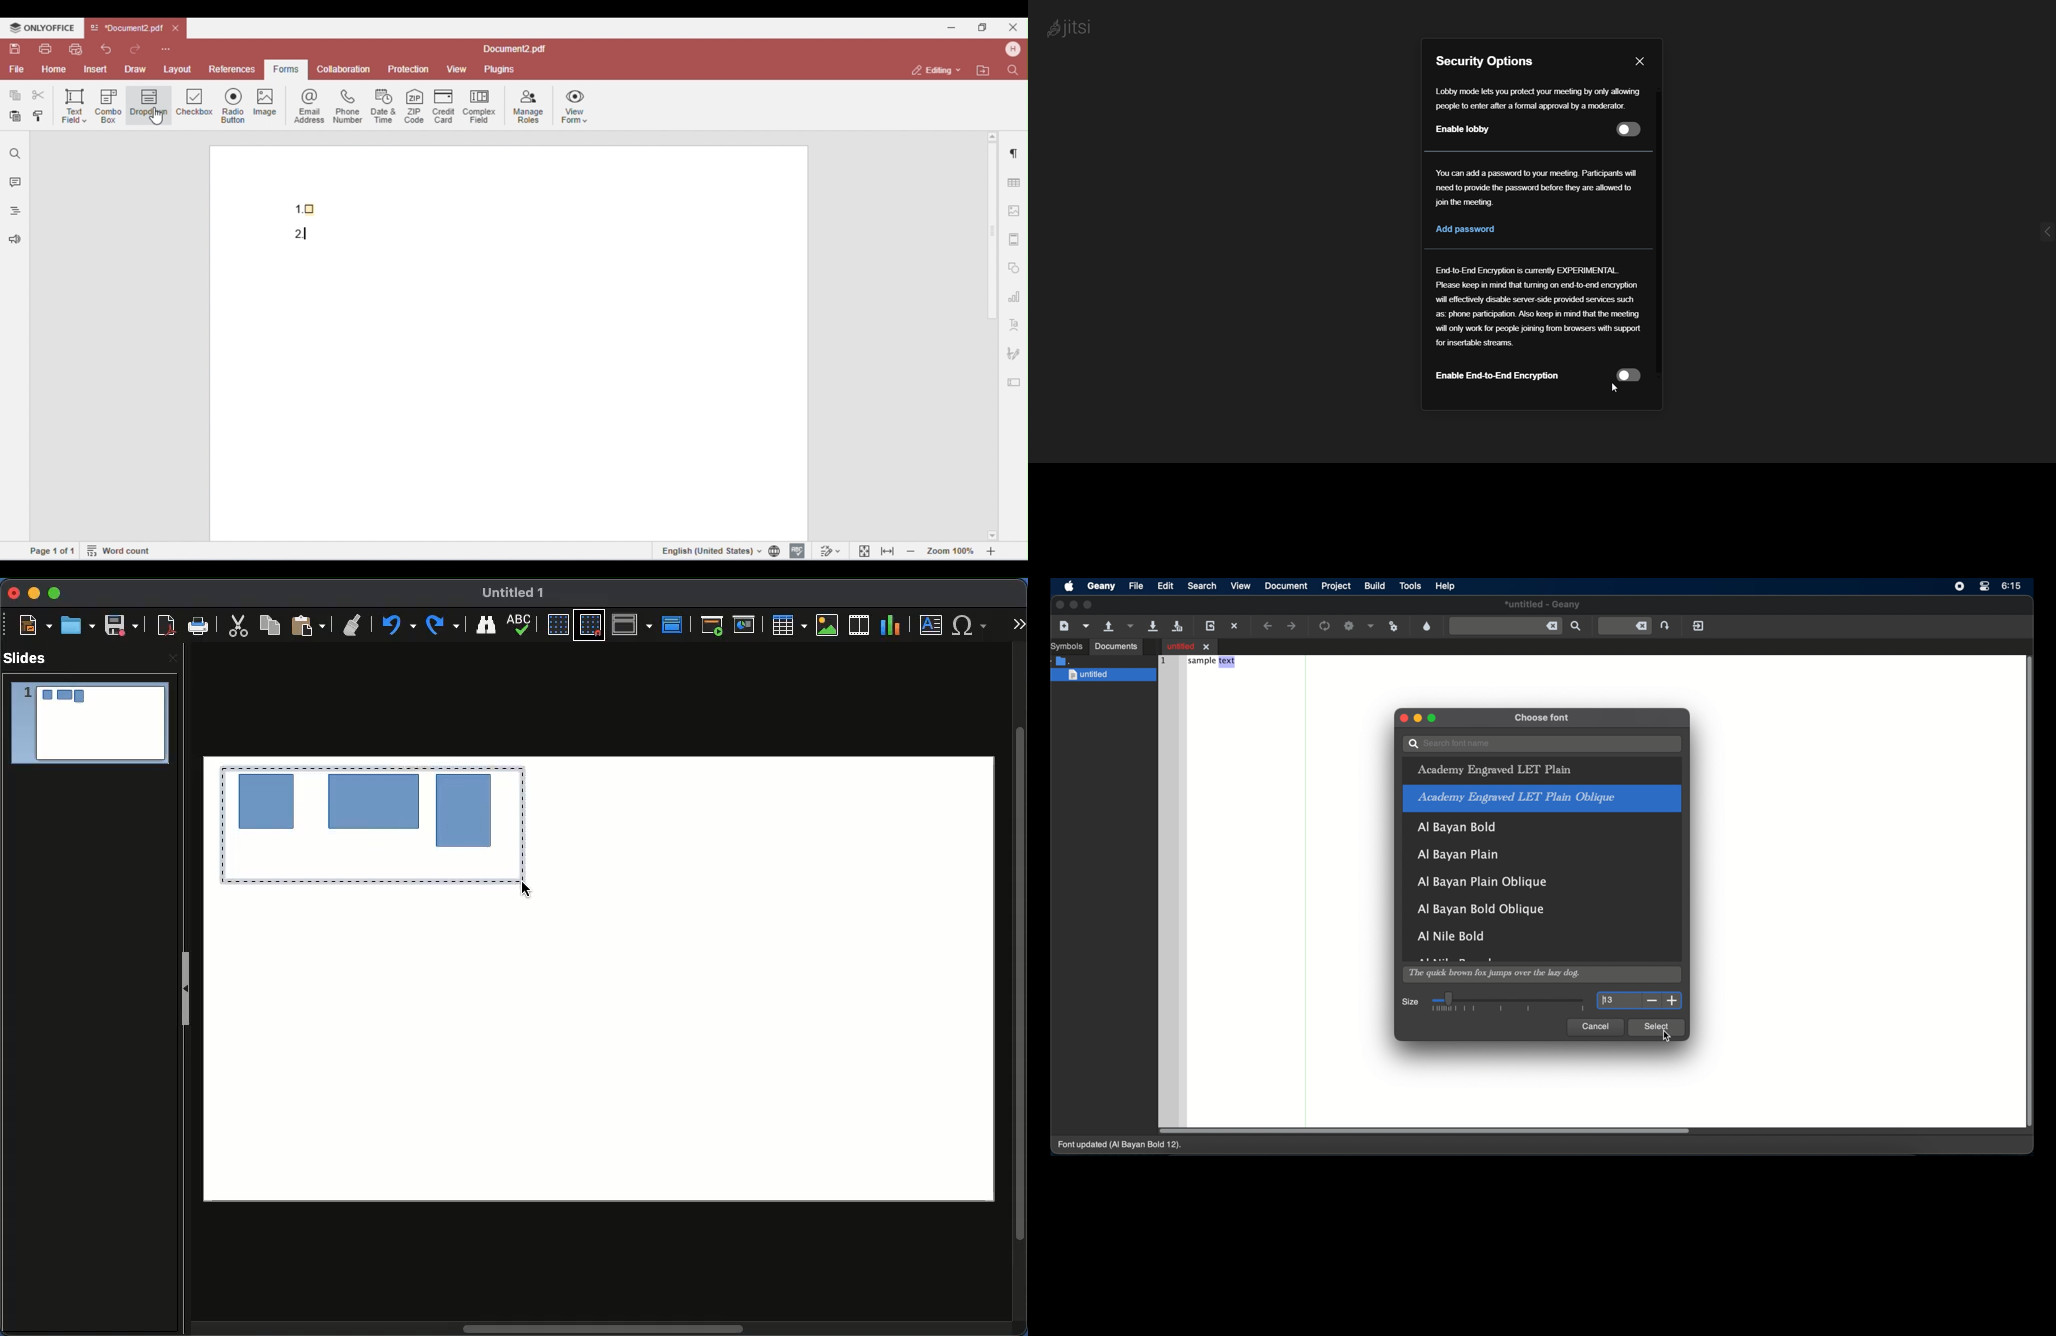  What do you see at coordinates (89, 724) in the screenshot?
I see `Slide` at bounding box center [89, 724].